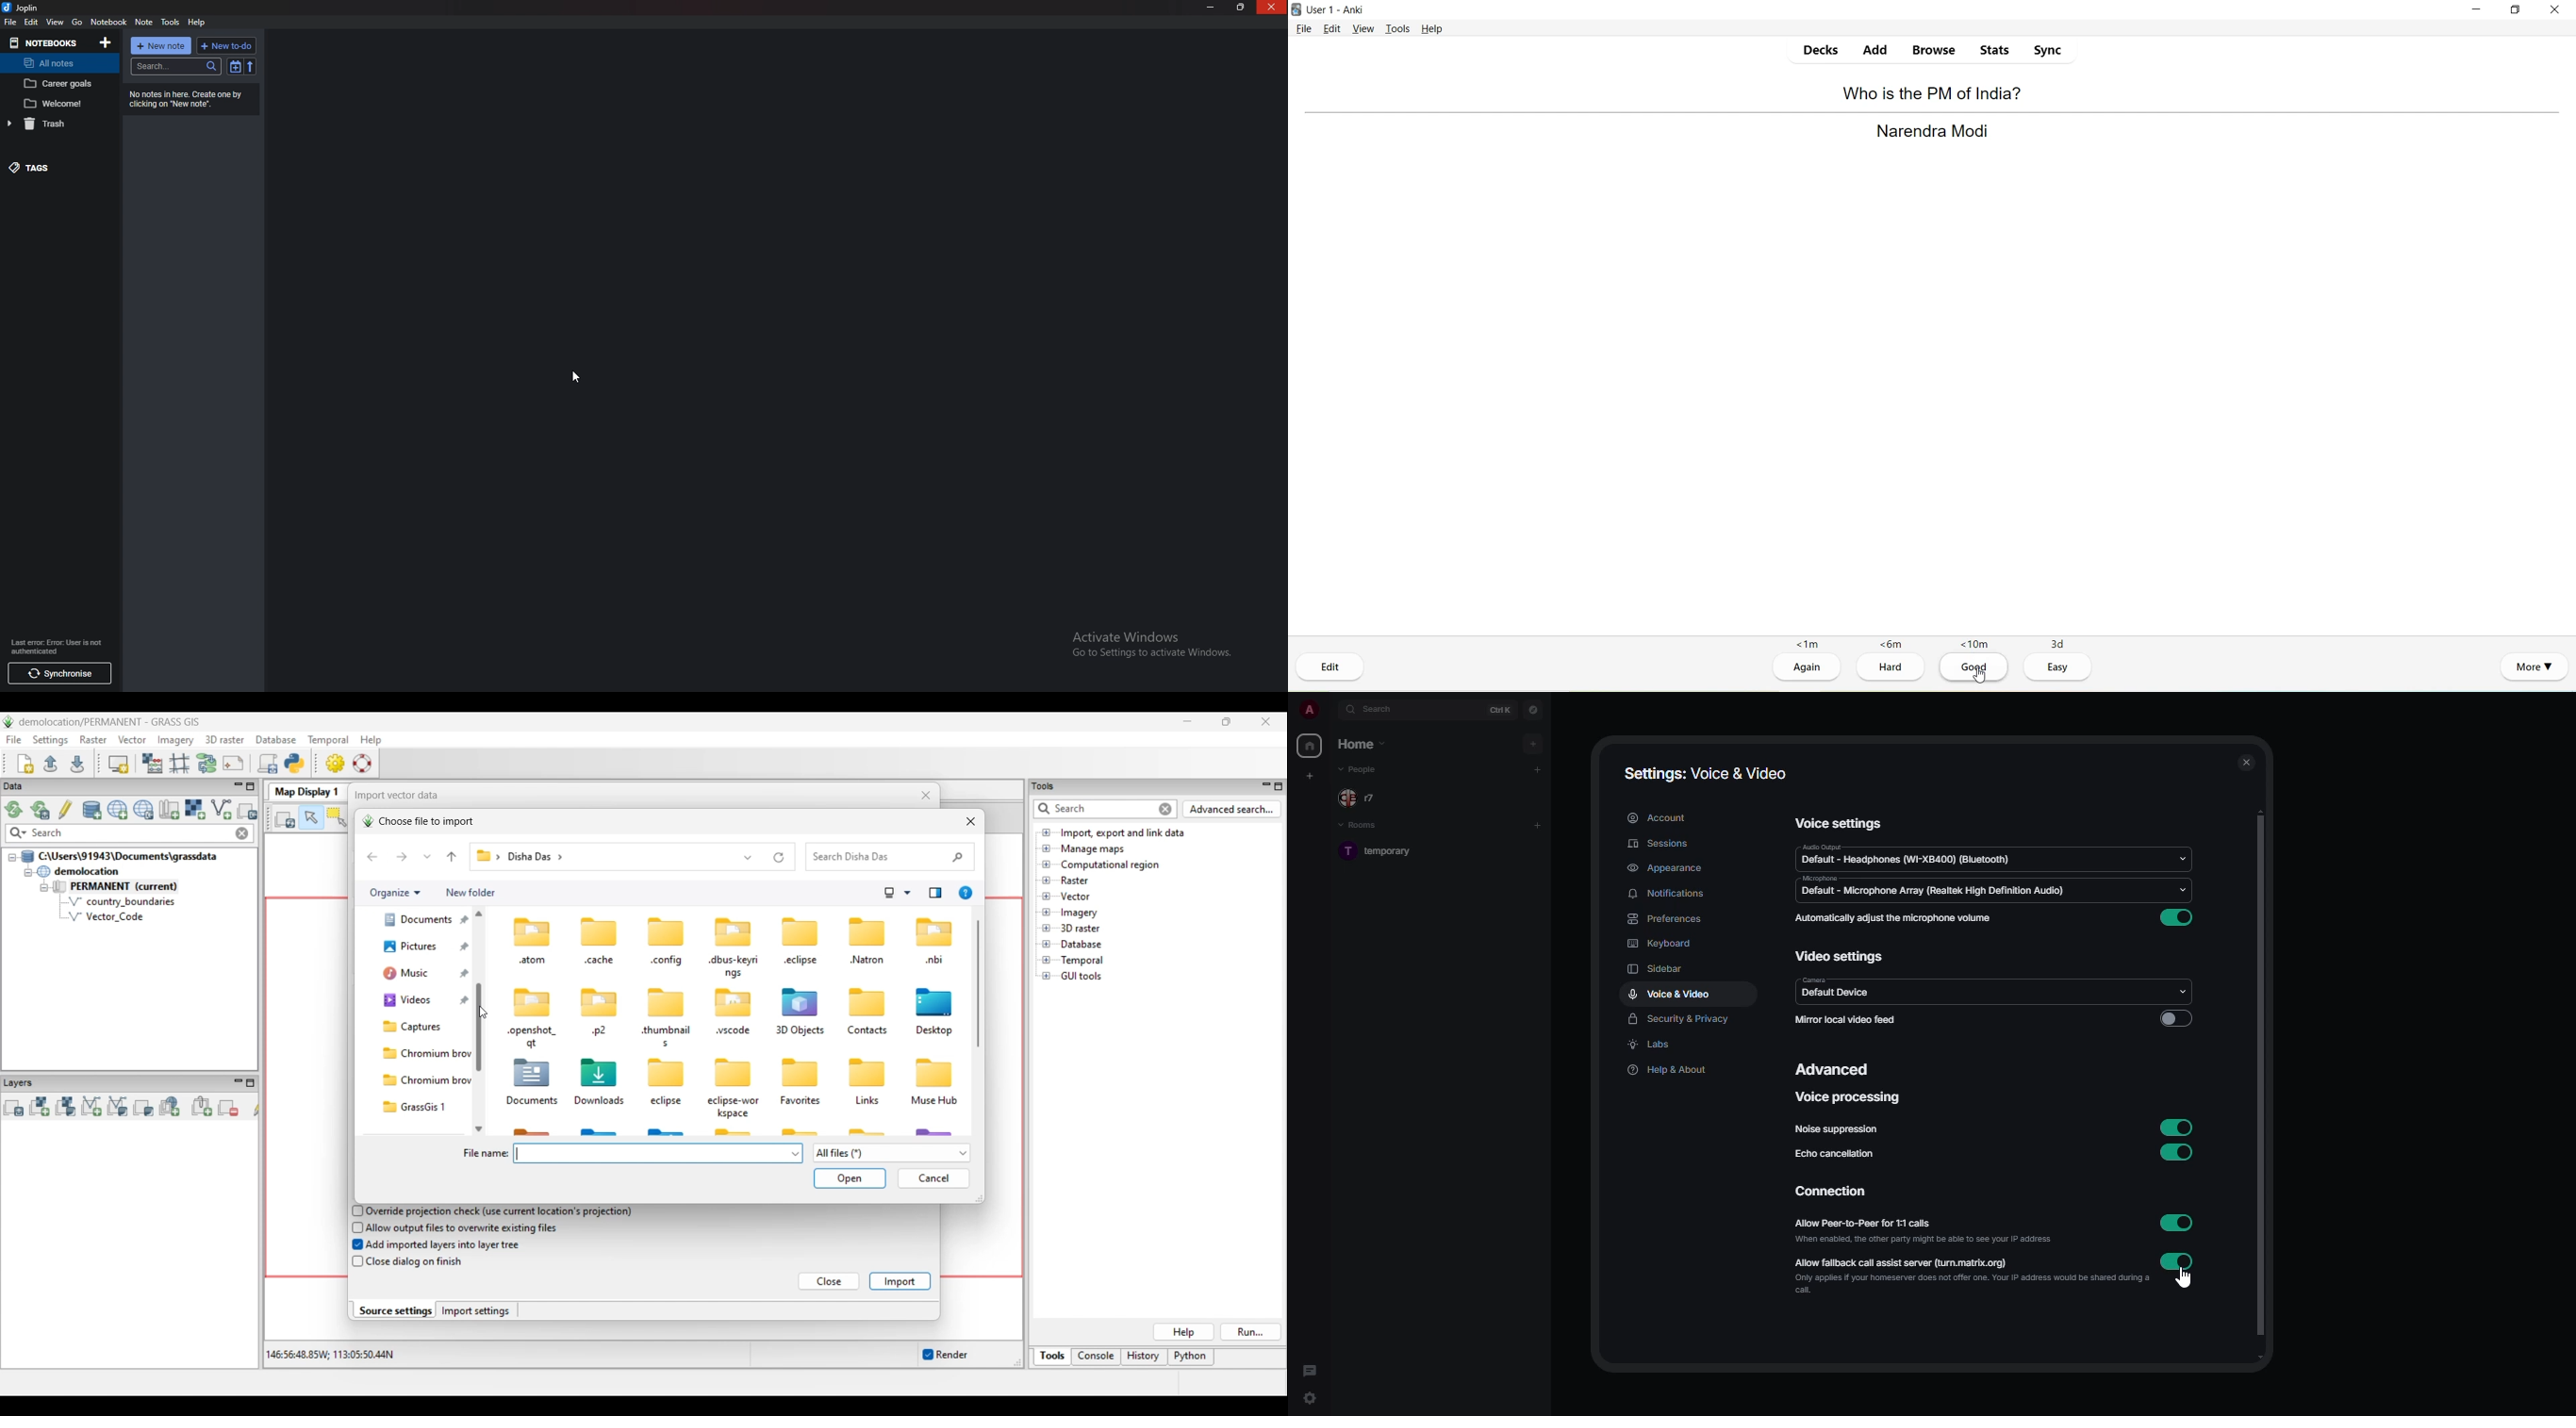  Describe the element at coordinates (1840, 957) in the screenshot. I see `video settings` at that location.